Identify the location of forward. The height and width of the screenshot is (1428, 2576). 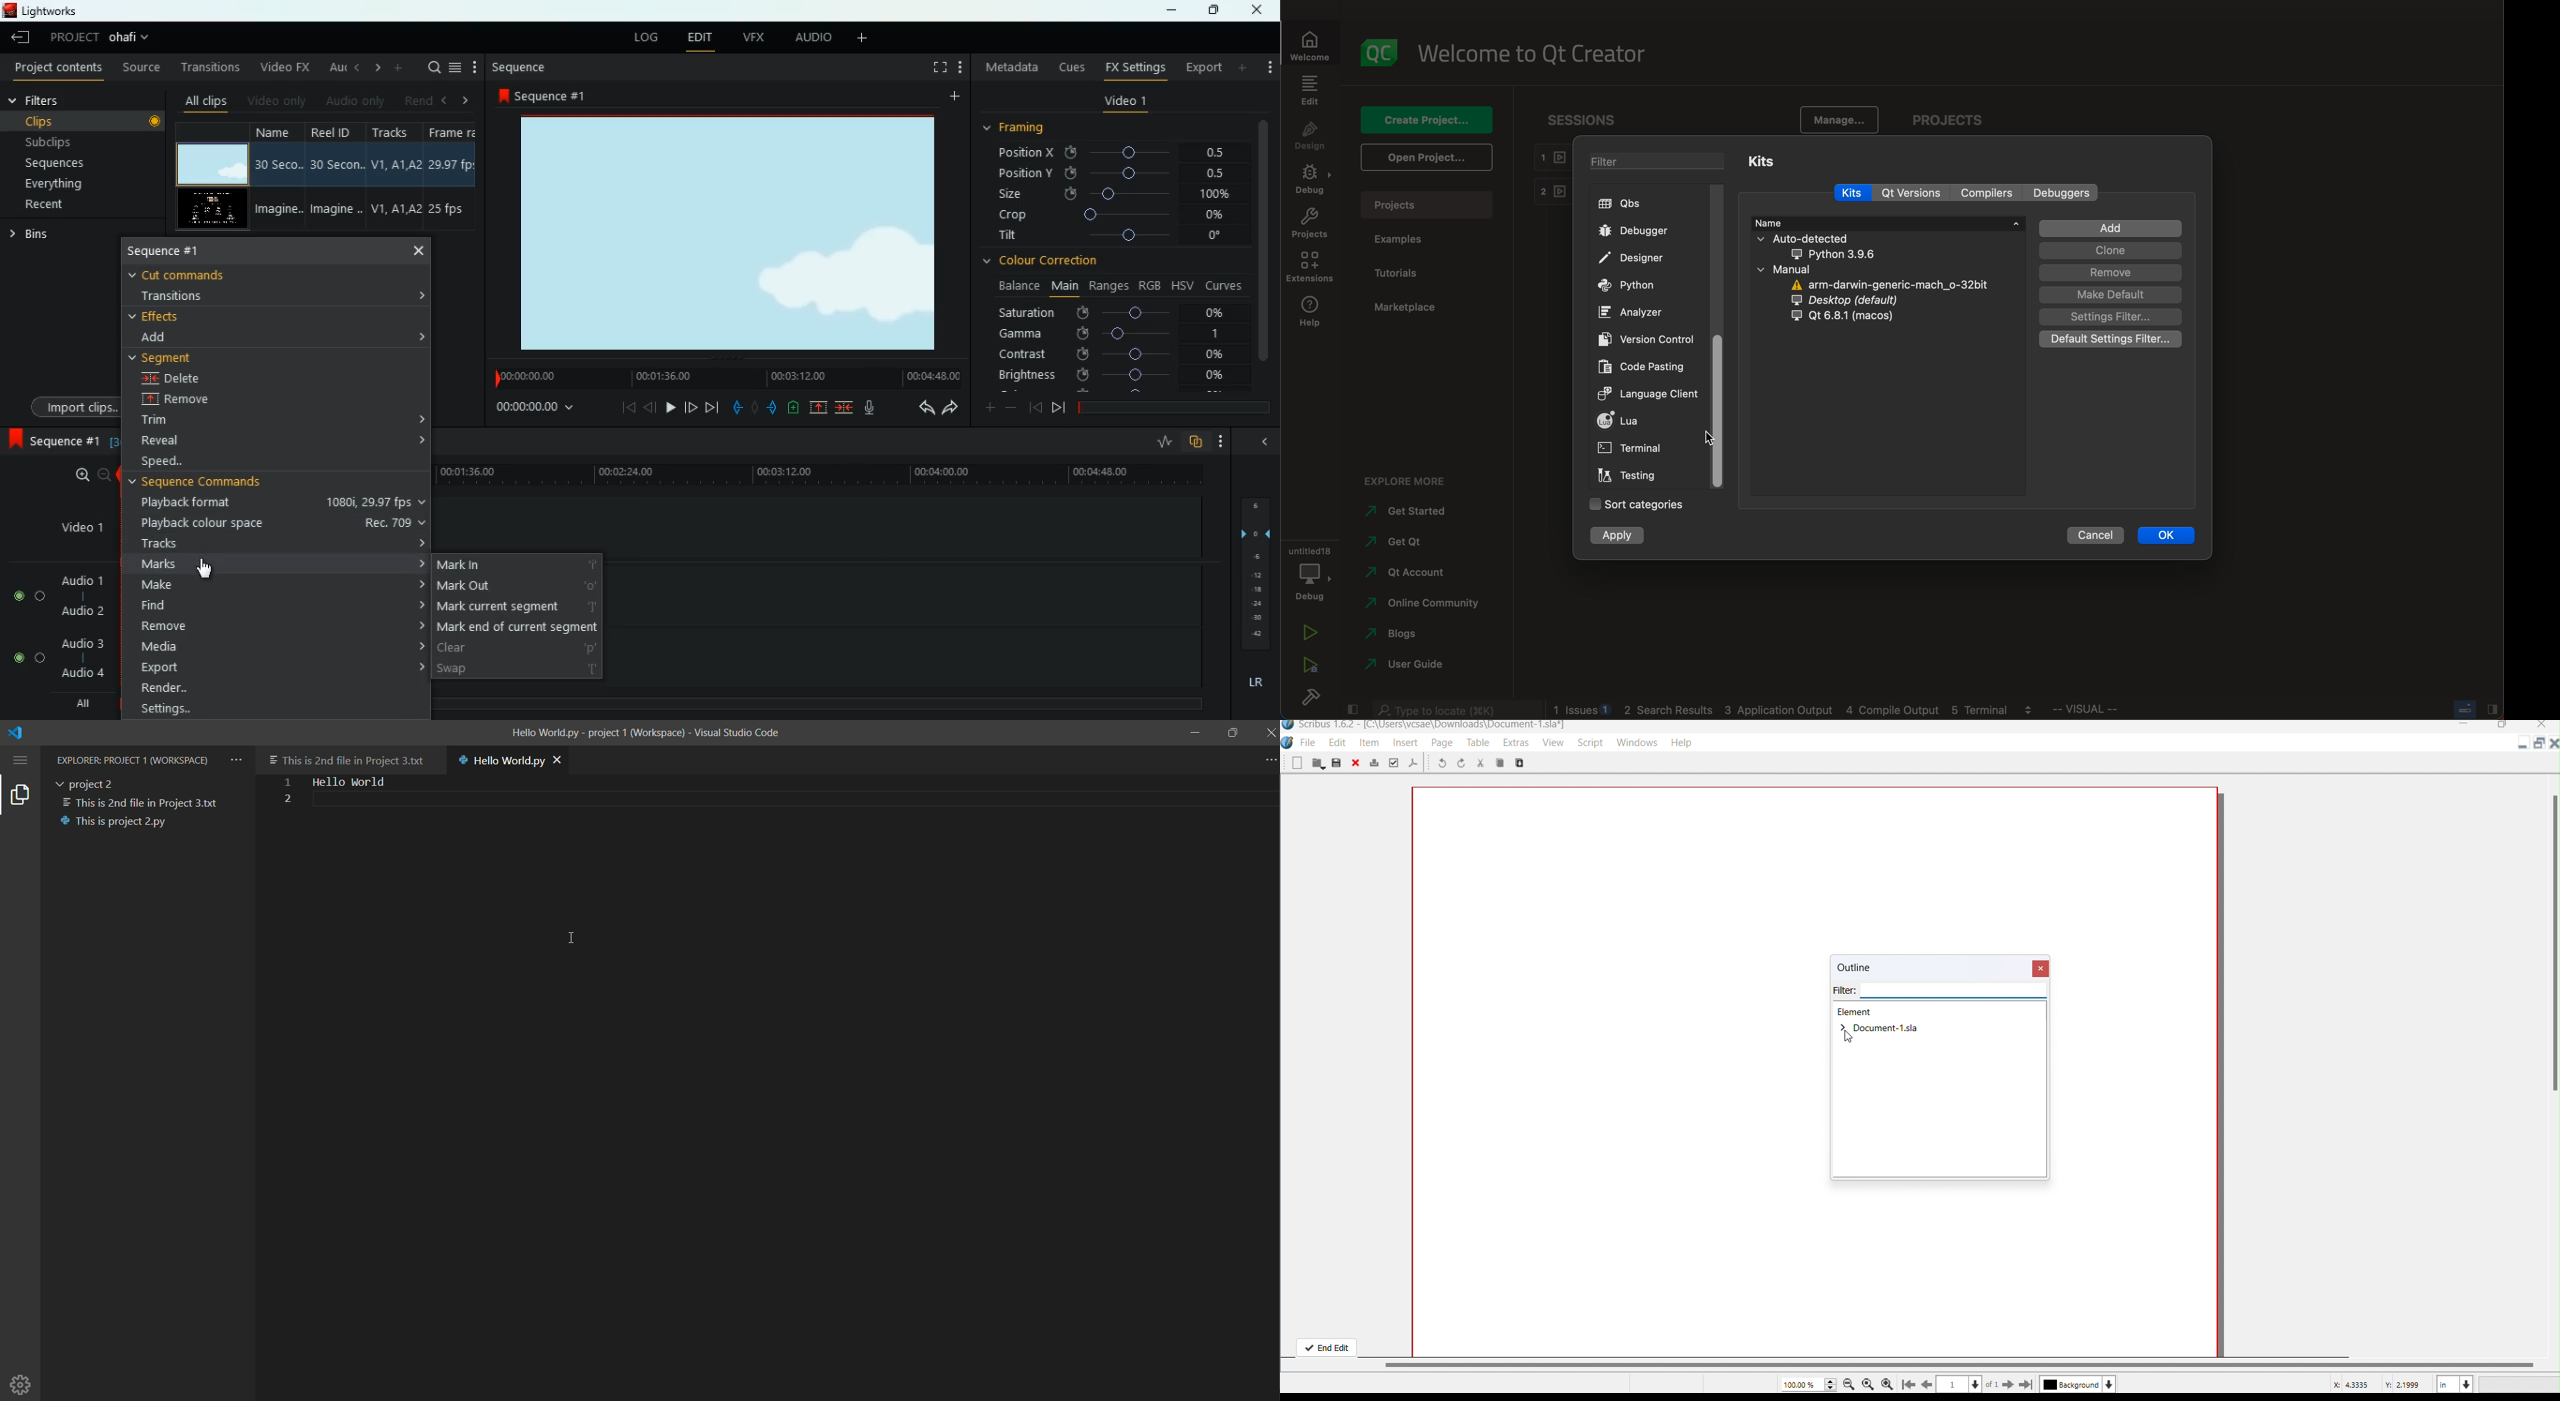
(950, 408).